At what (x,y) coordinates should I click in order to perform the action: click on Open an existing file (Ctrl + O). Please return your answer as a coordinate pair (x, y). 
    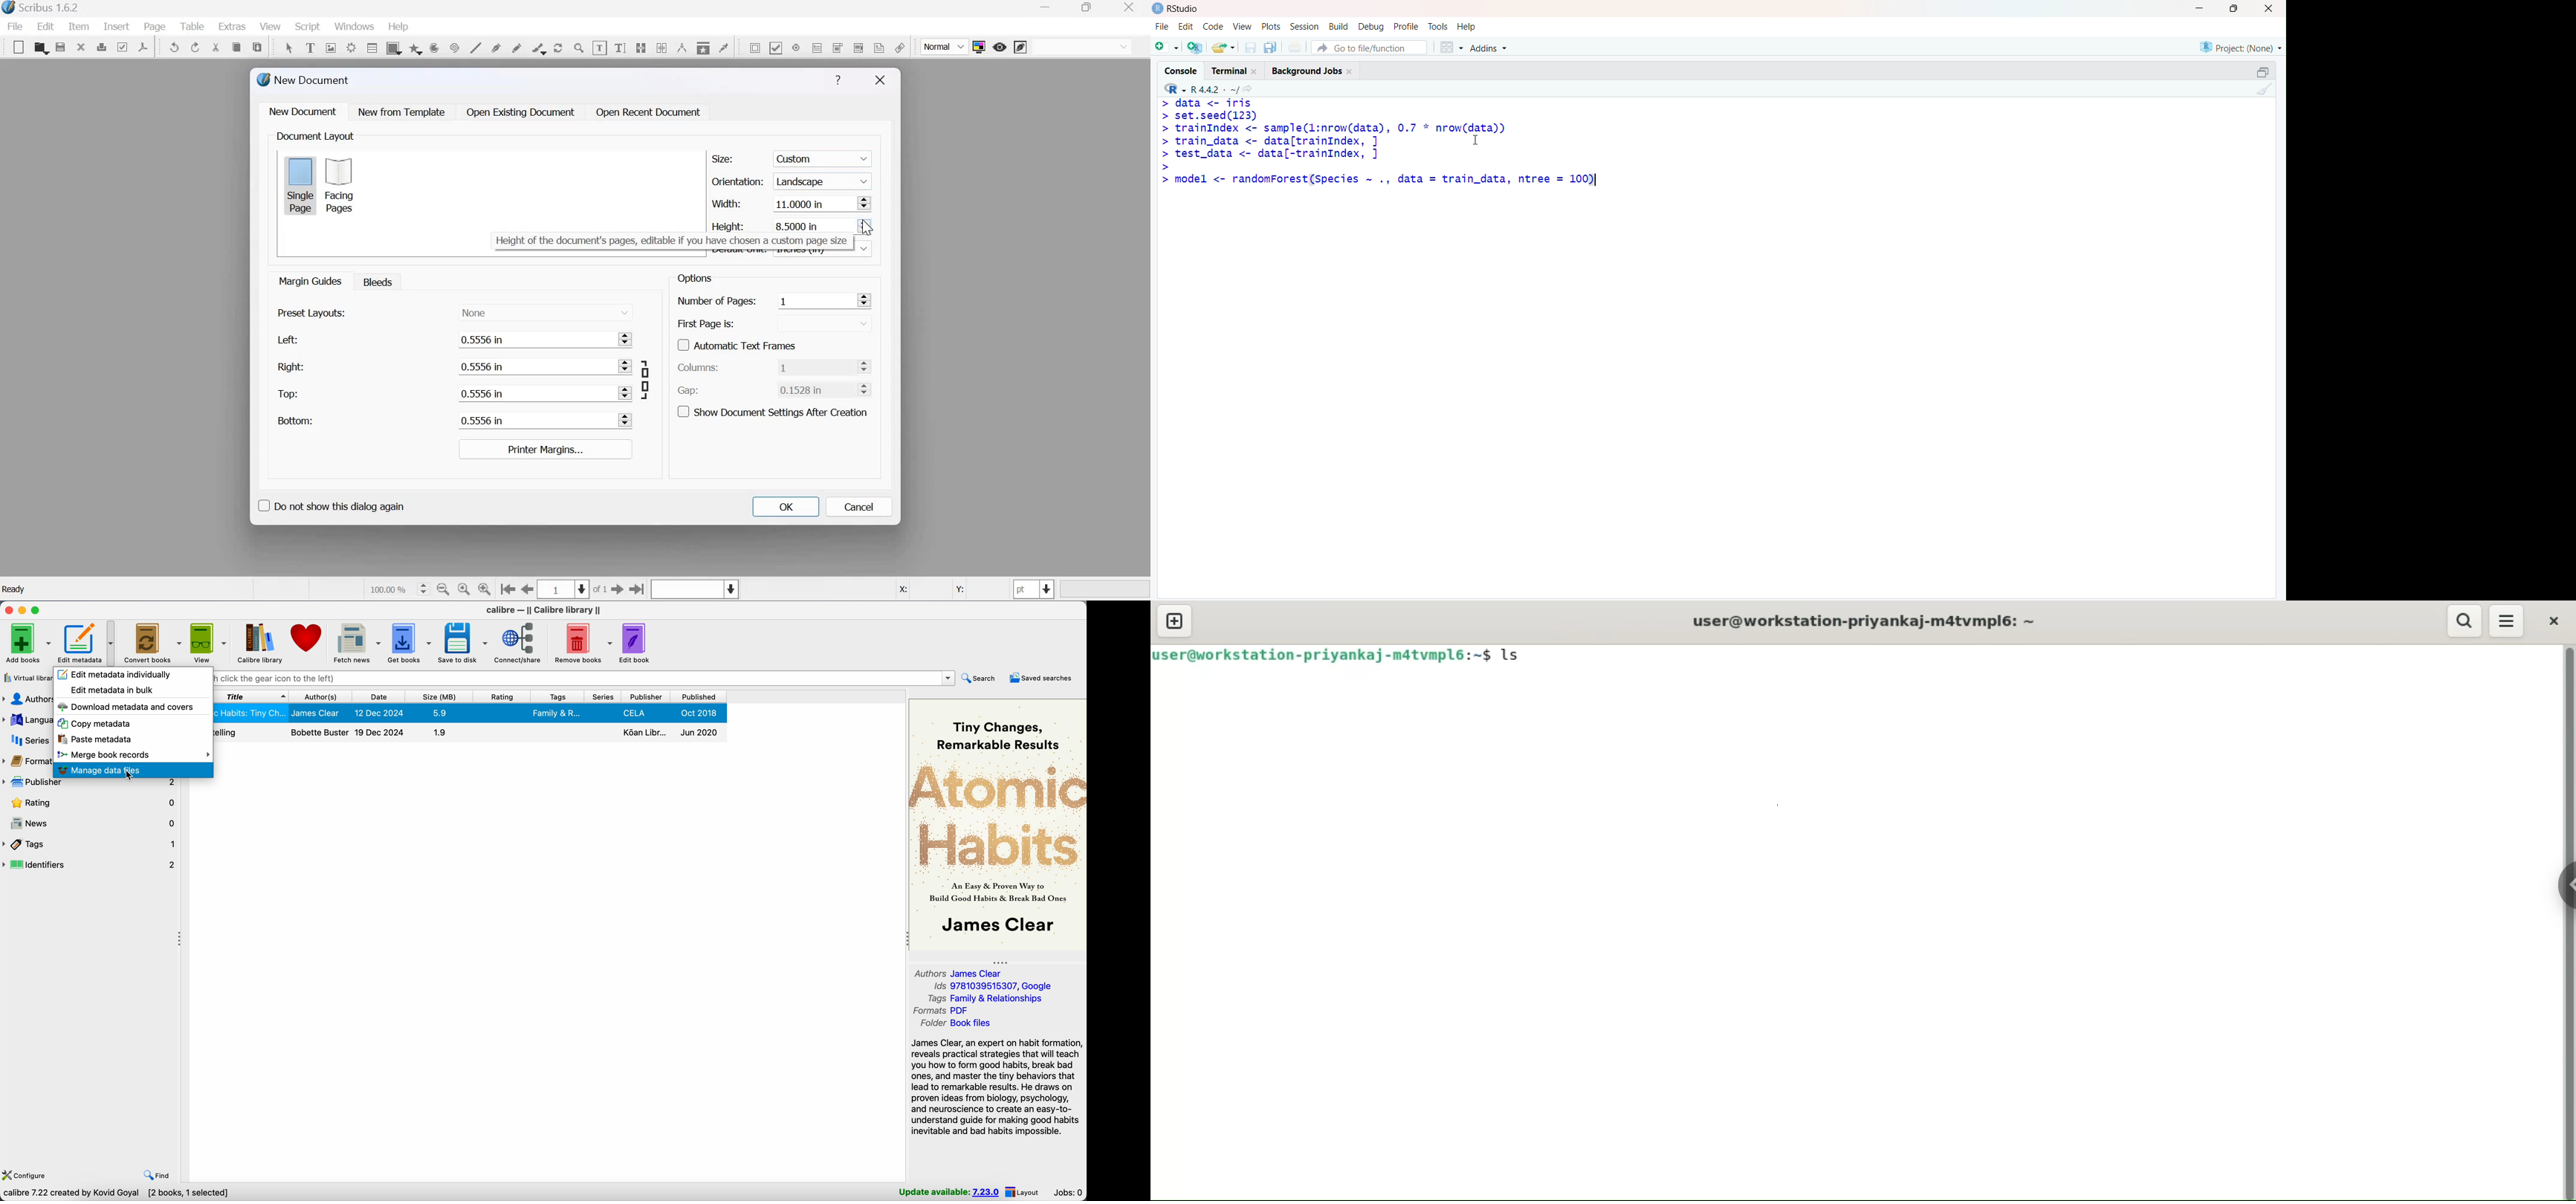
    Looking at the image, I should click on (1225, 47).